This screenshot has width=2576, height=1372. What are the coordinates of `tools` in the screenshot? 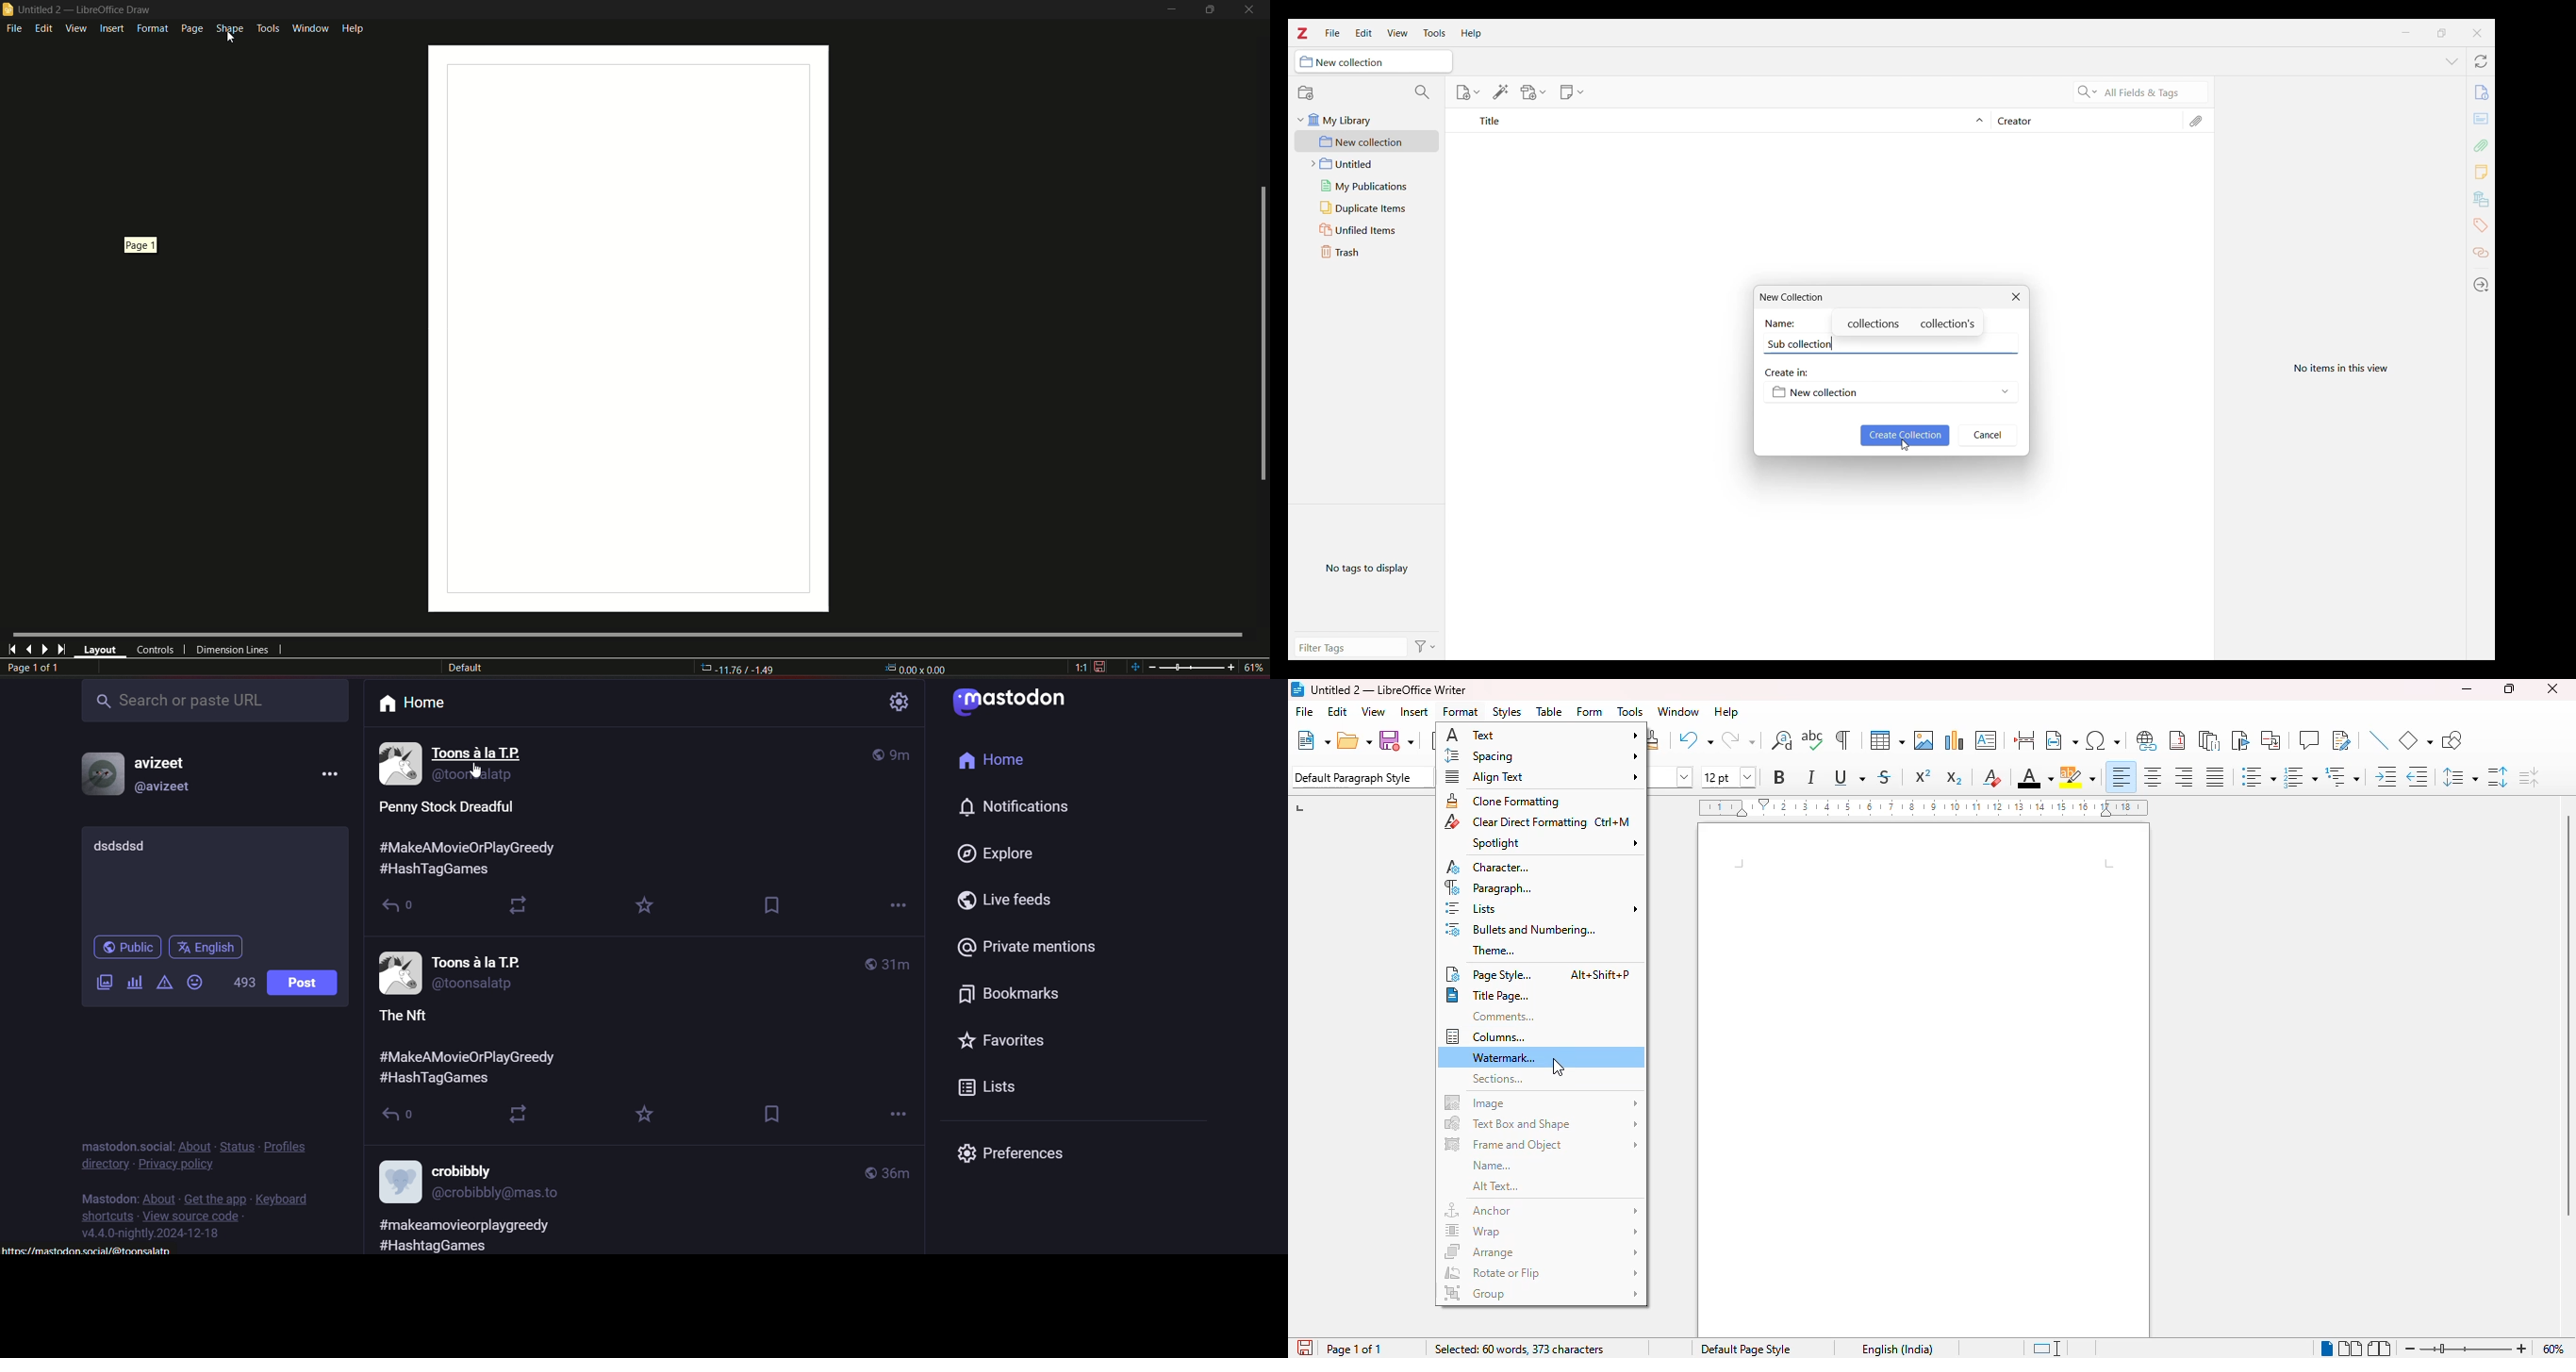 It's located at (1630, 712).